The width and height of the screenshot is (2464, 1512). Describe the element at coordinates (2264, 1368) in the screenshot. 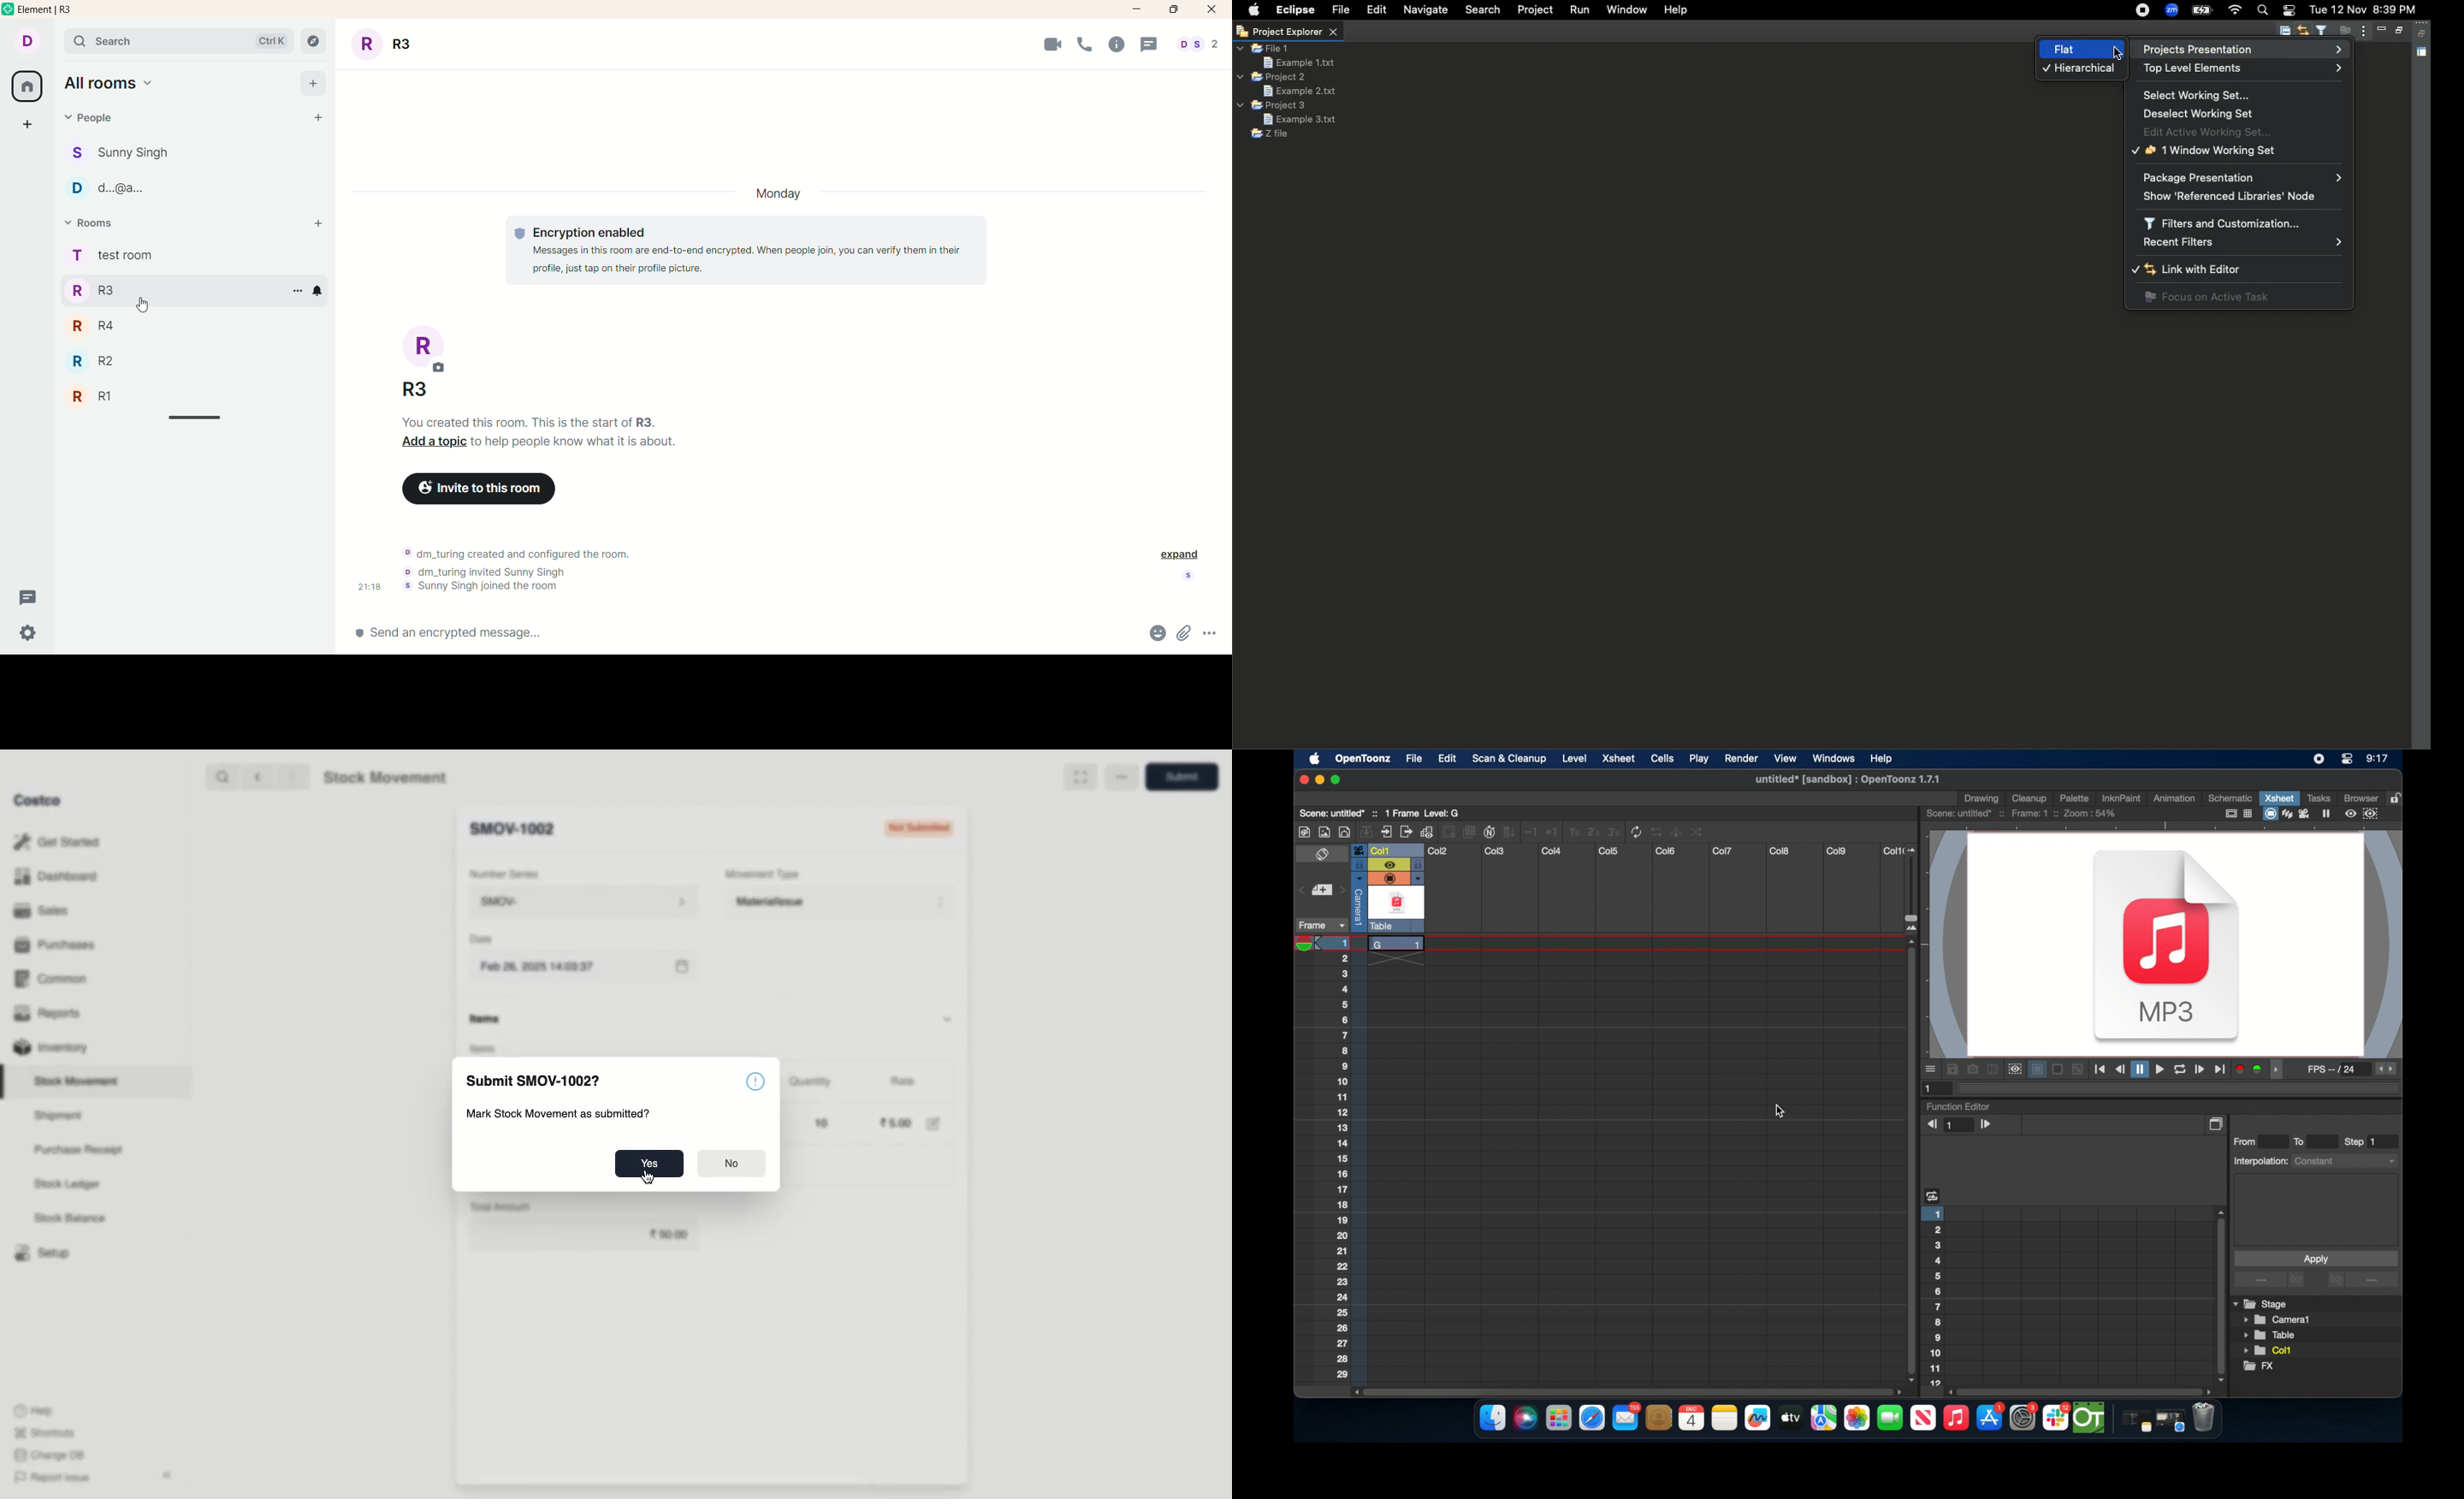

I see `fx` at that location.